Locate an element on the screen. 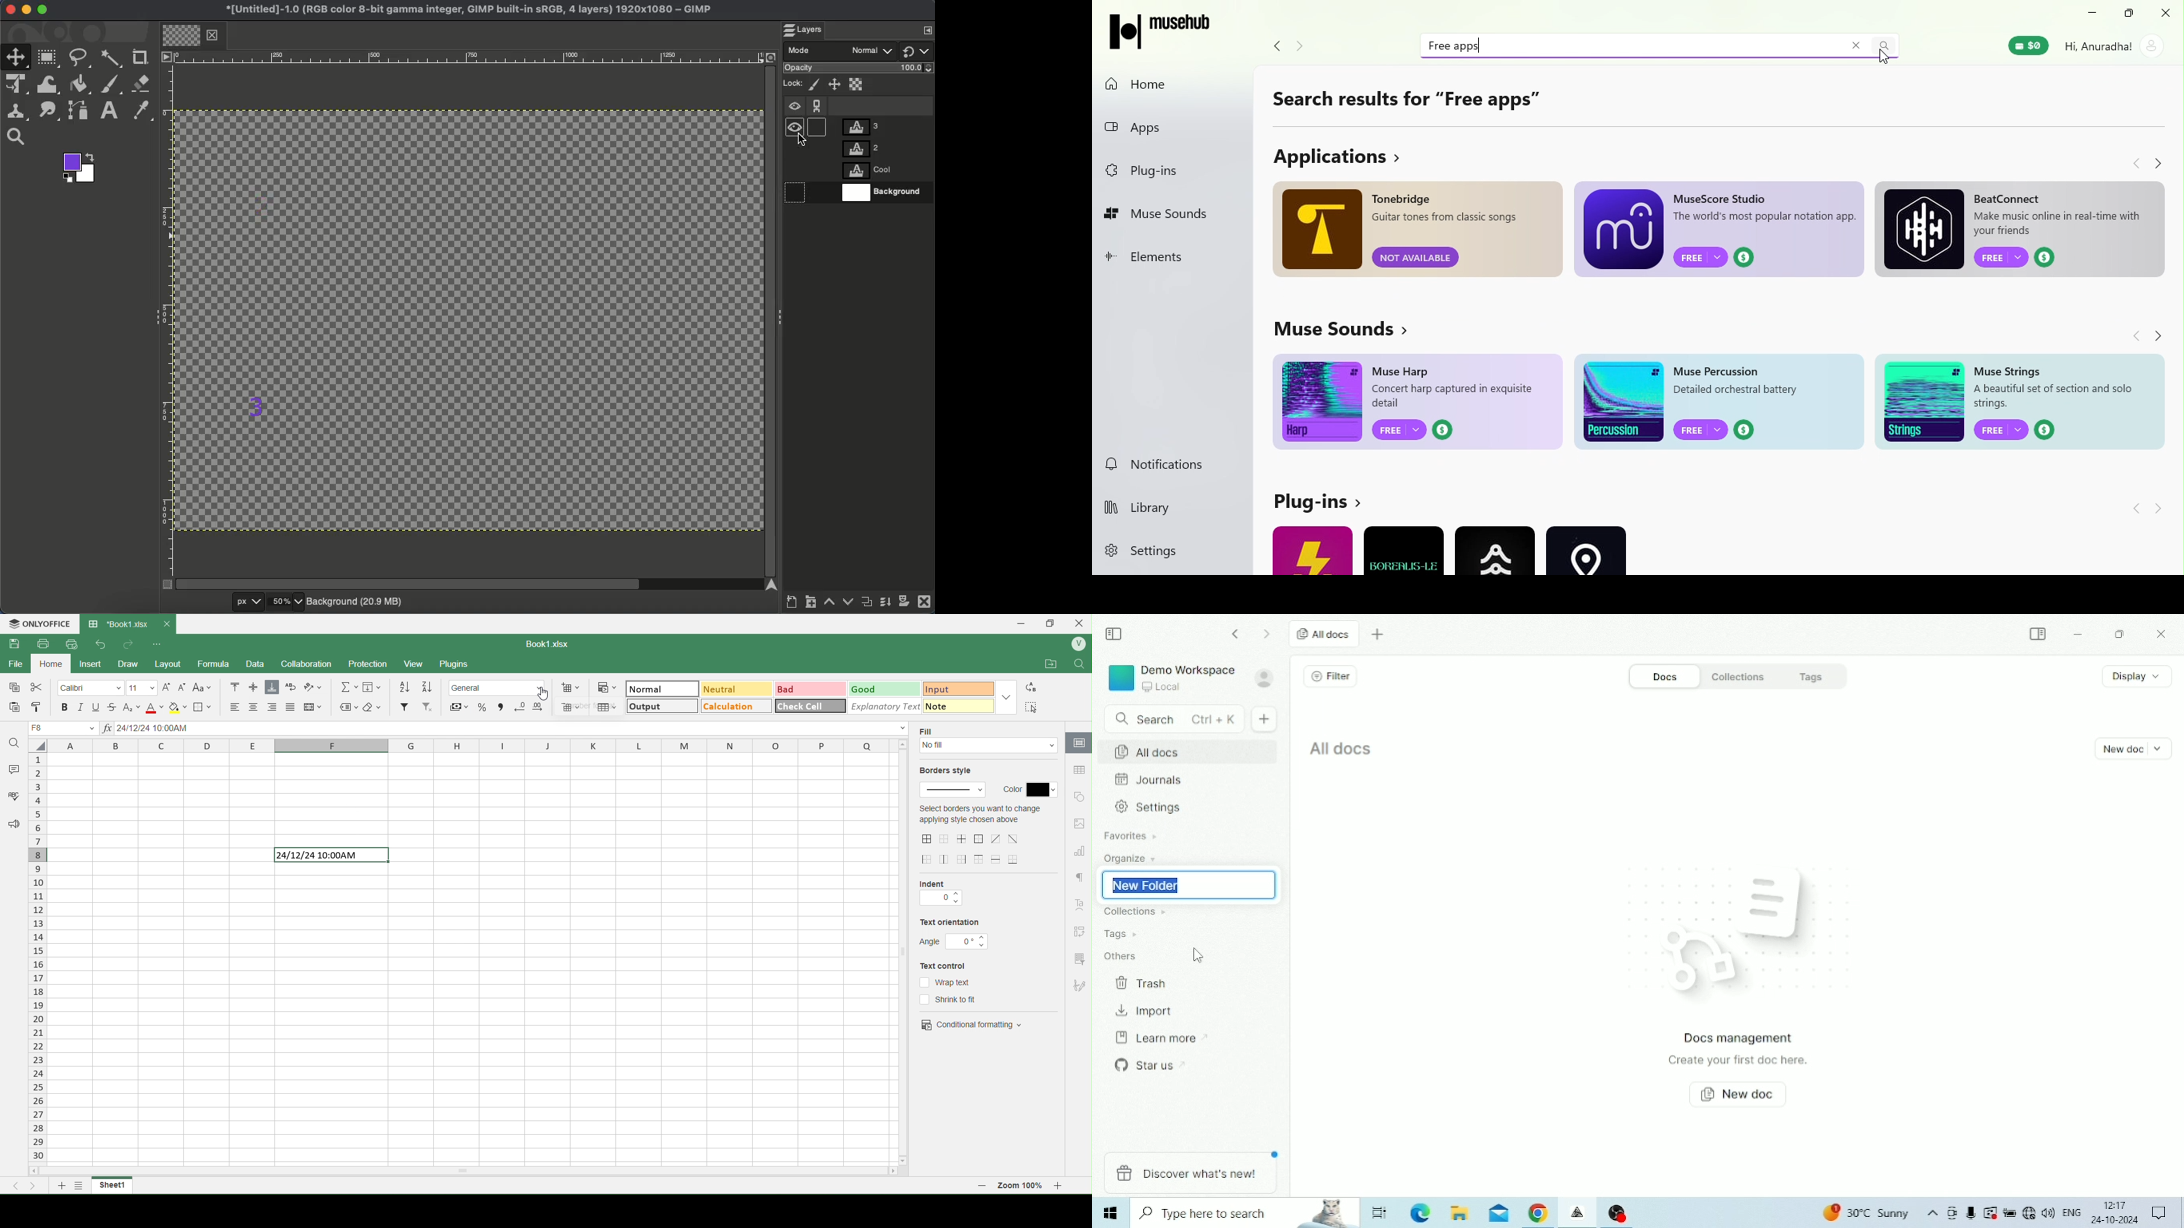 The width and height of the screenshot is (2184, 1232). show/hide paragraph is located at coordinates (1079, 877).